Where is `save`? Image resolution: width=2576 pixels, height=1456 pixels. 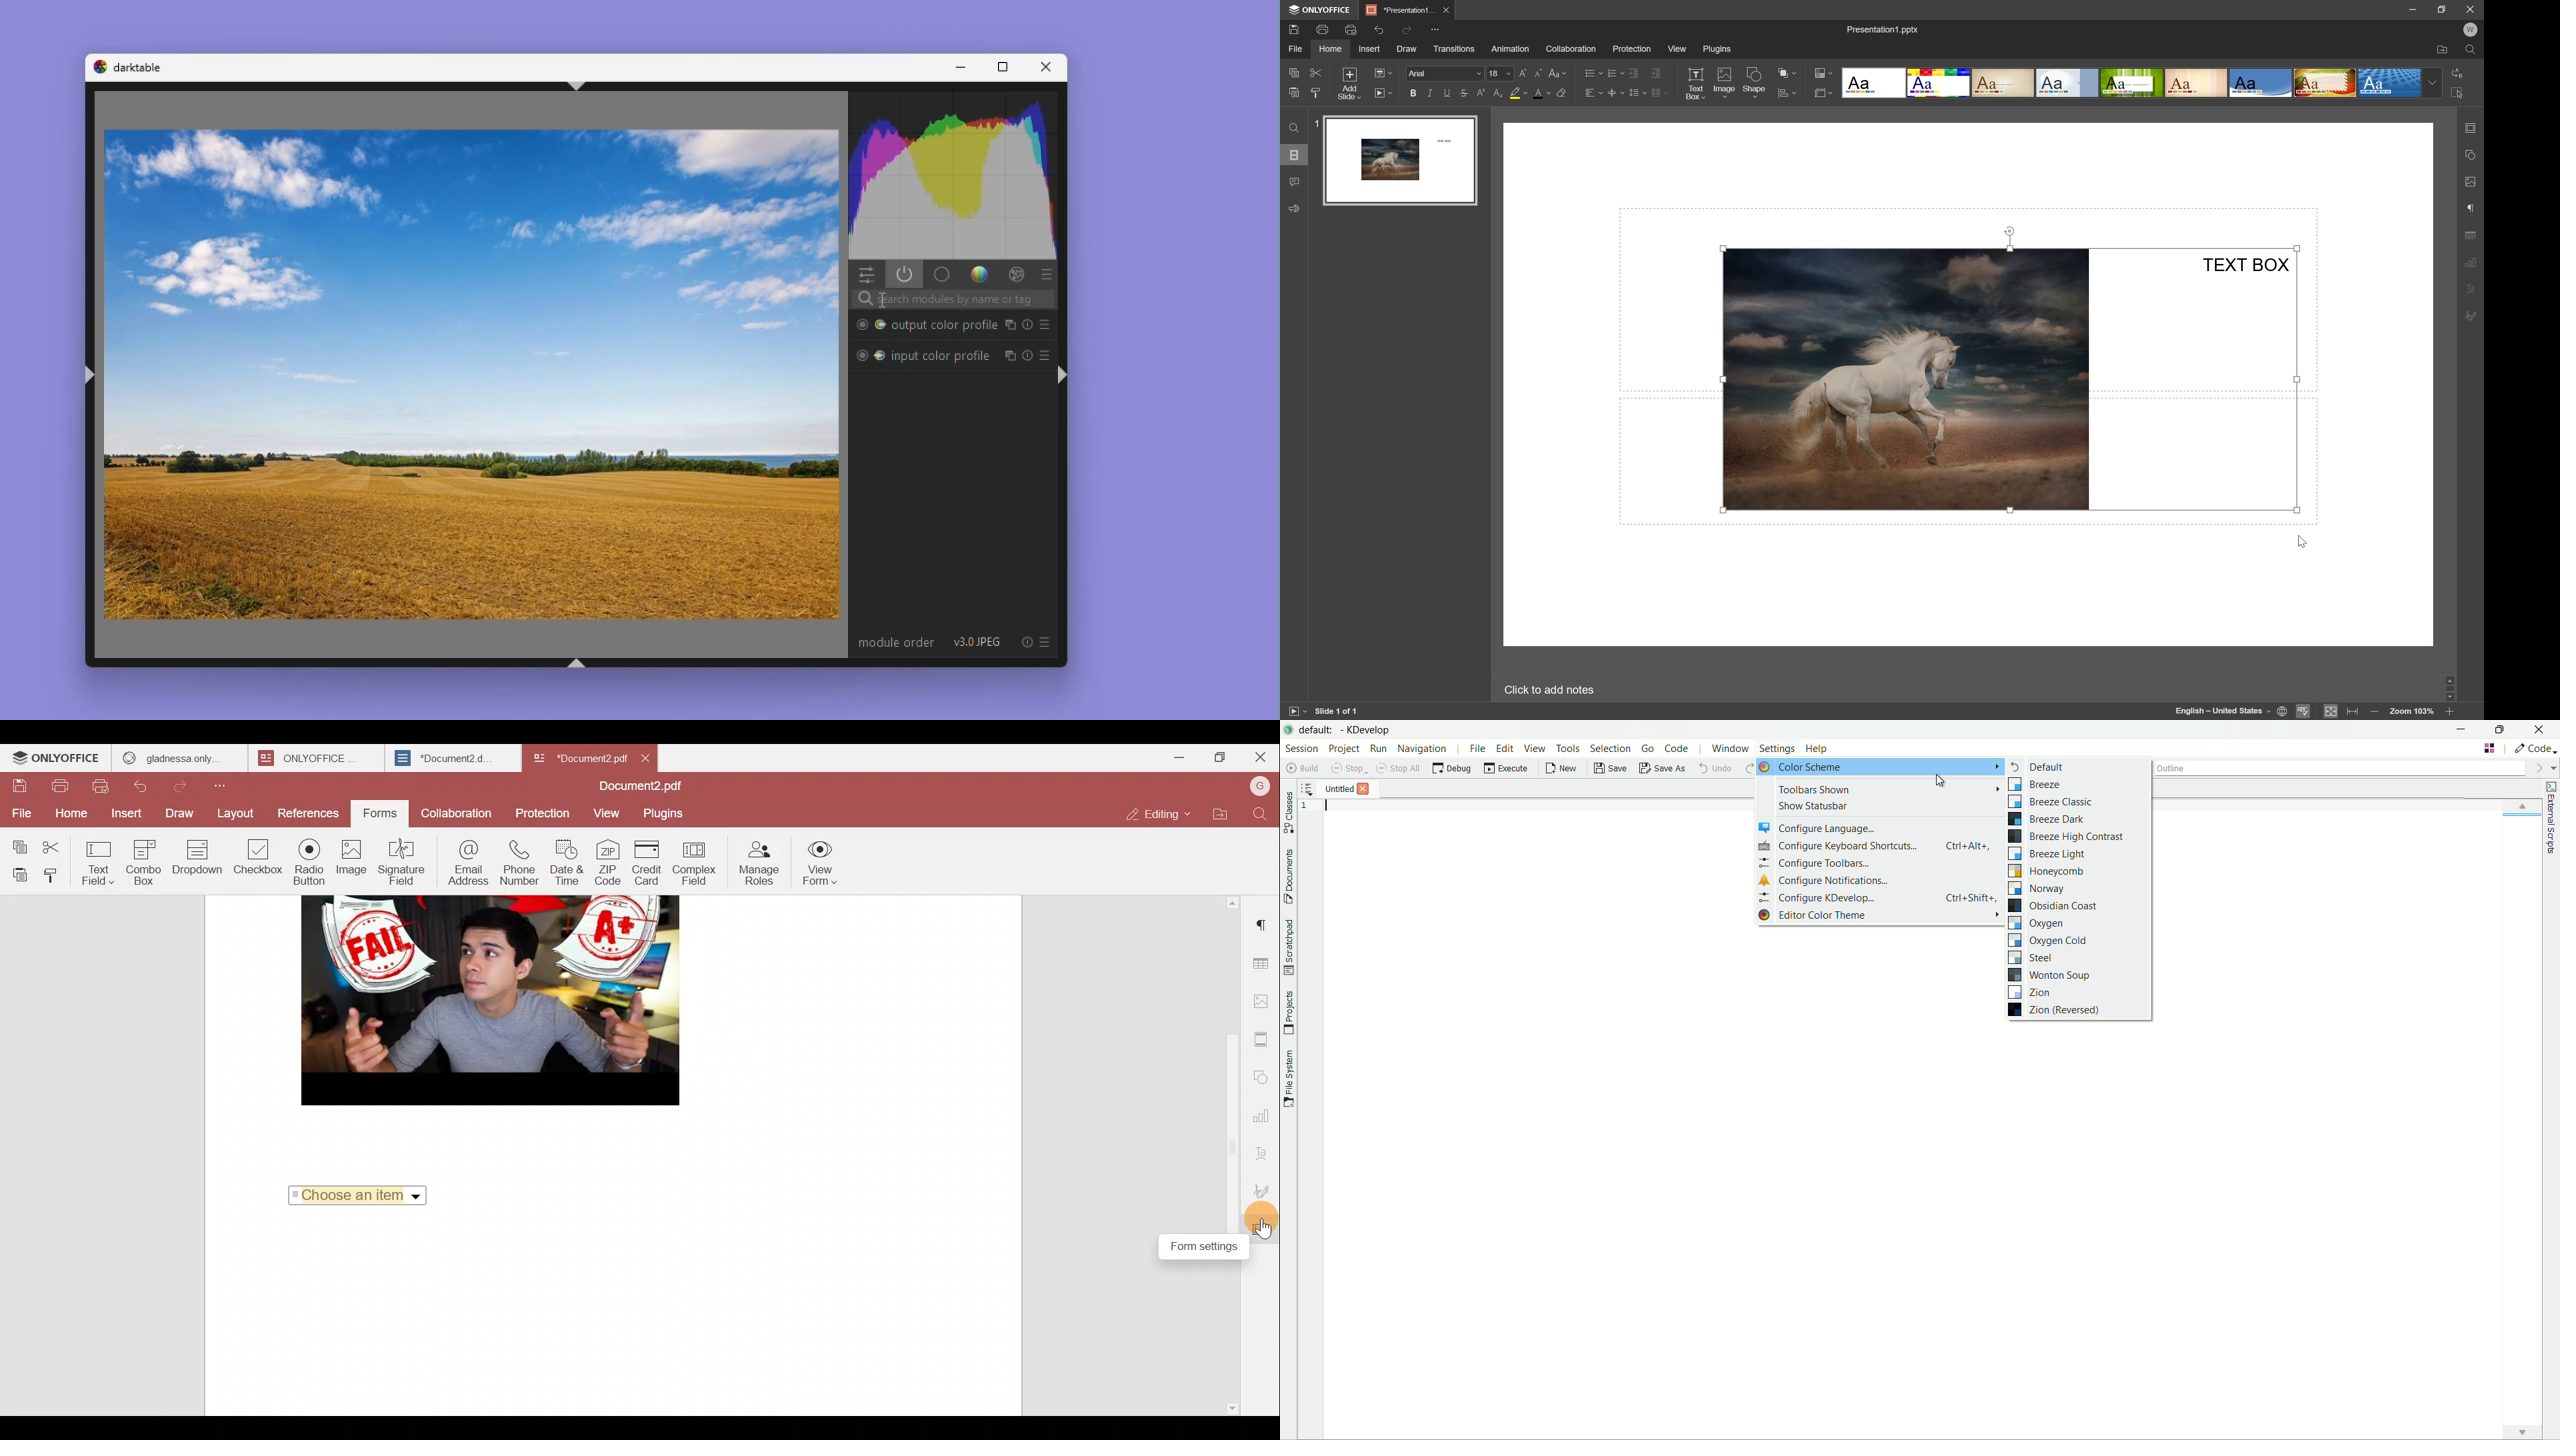
save is located at coordinates (1610, 770).